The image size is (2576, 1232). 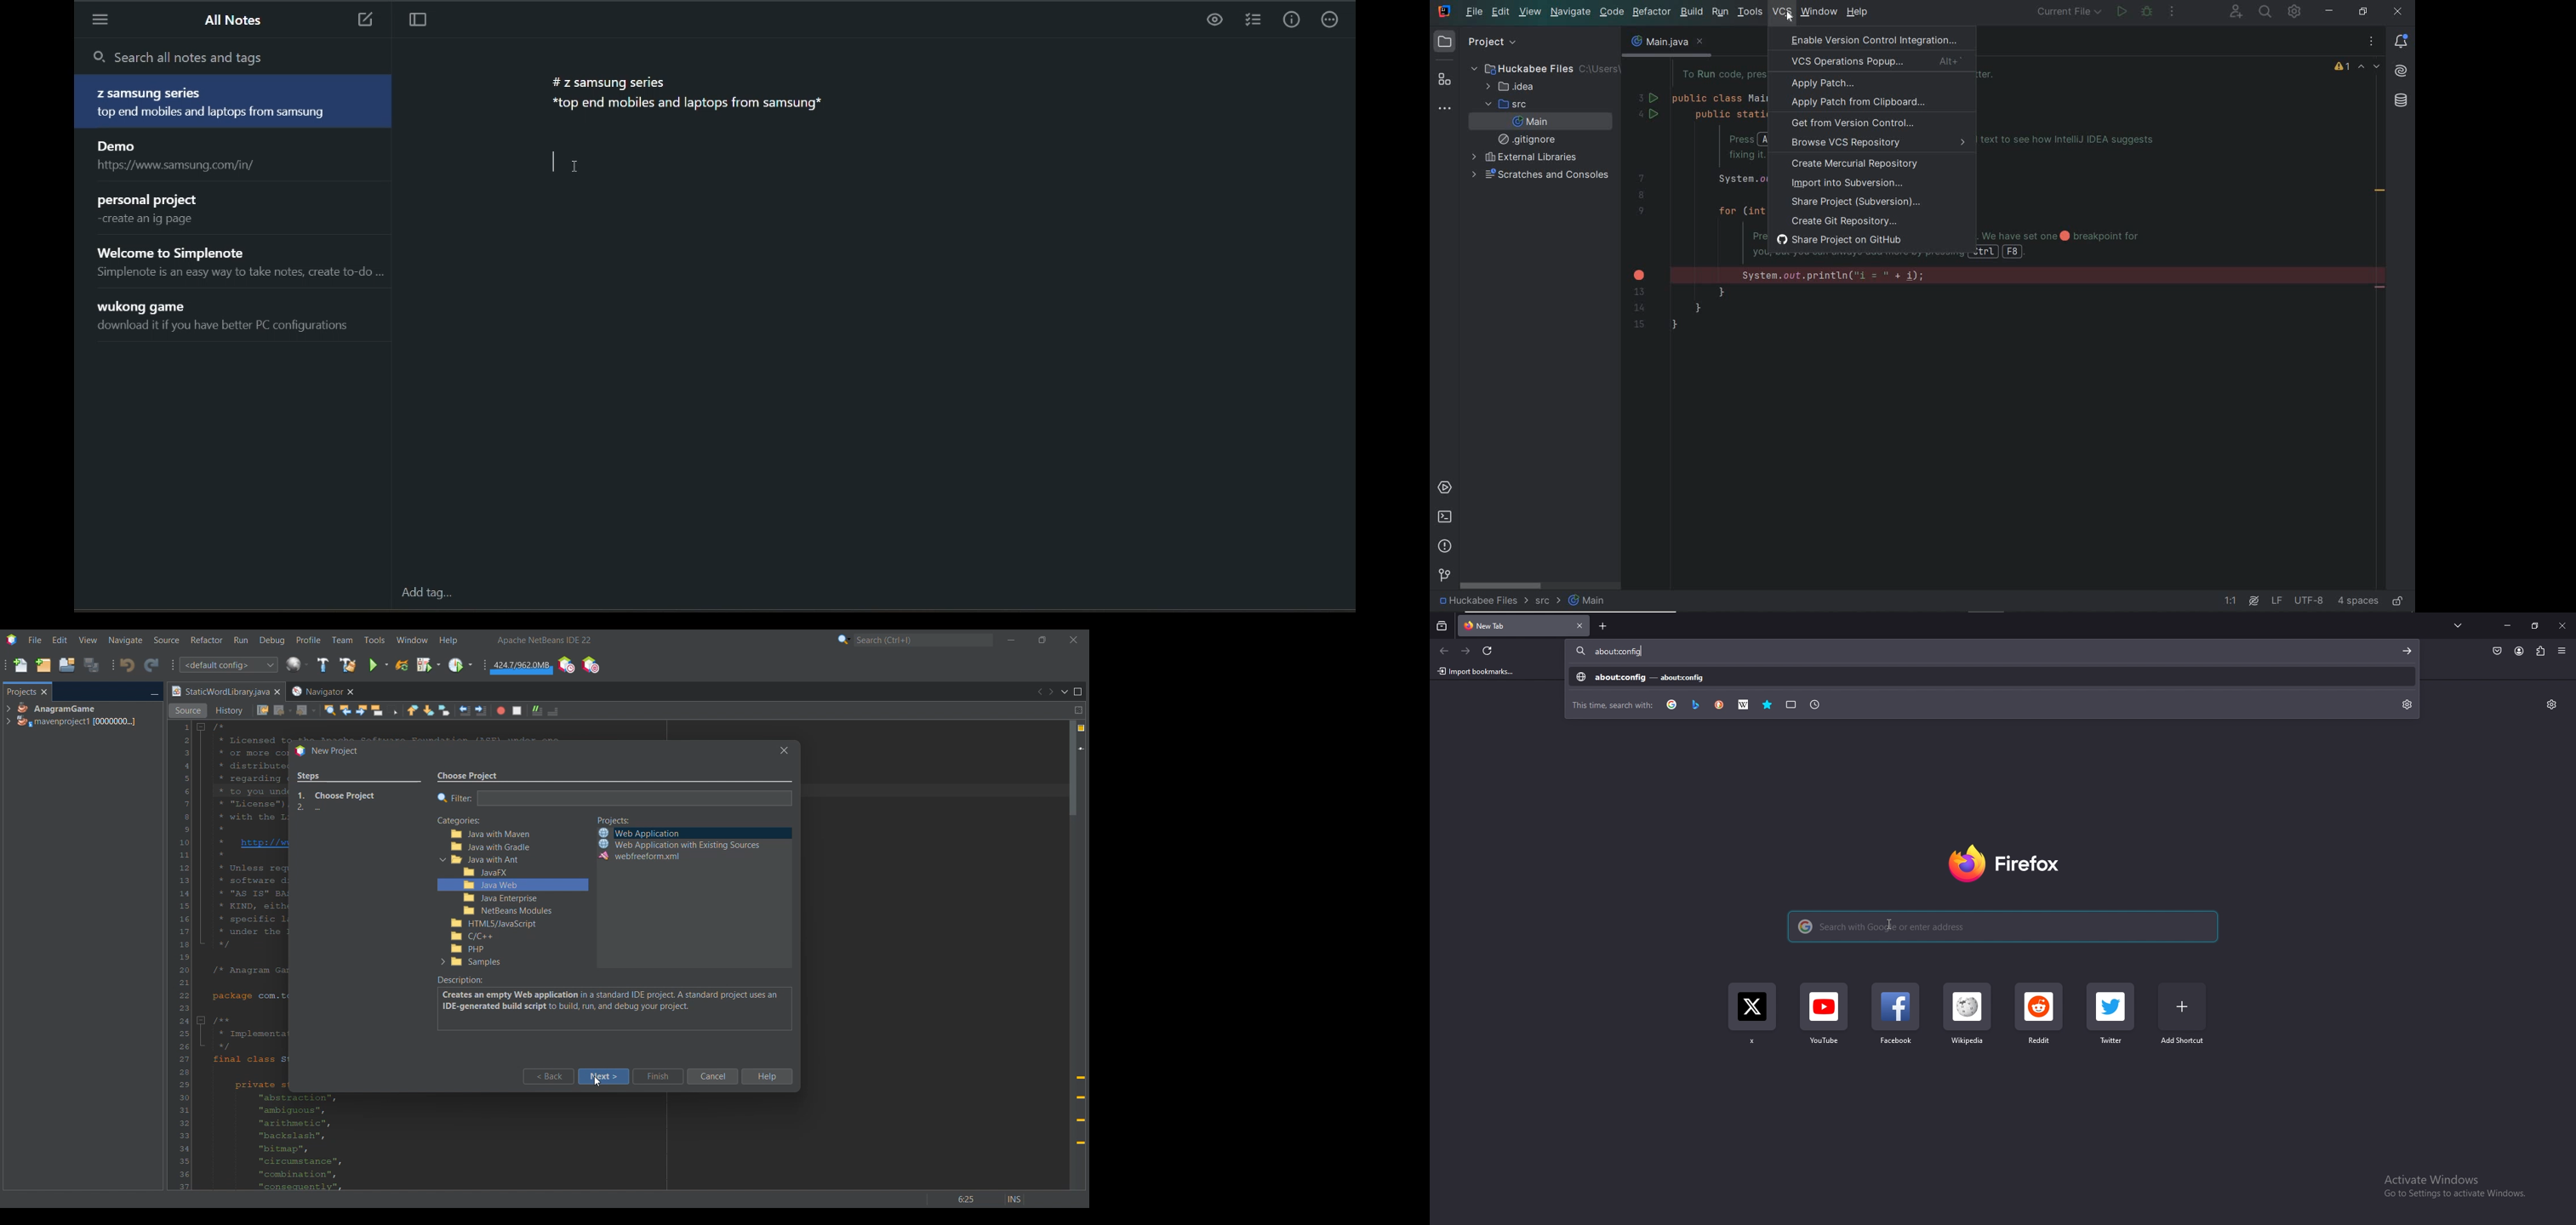 I want to click on refactor, so click(x=1652, y=13).